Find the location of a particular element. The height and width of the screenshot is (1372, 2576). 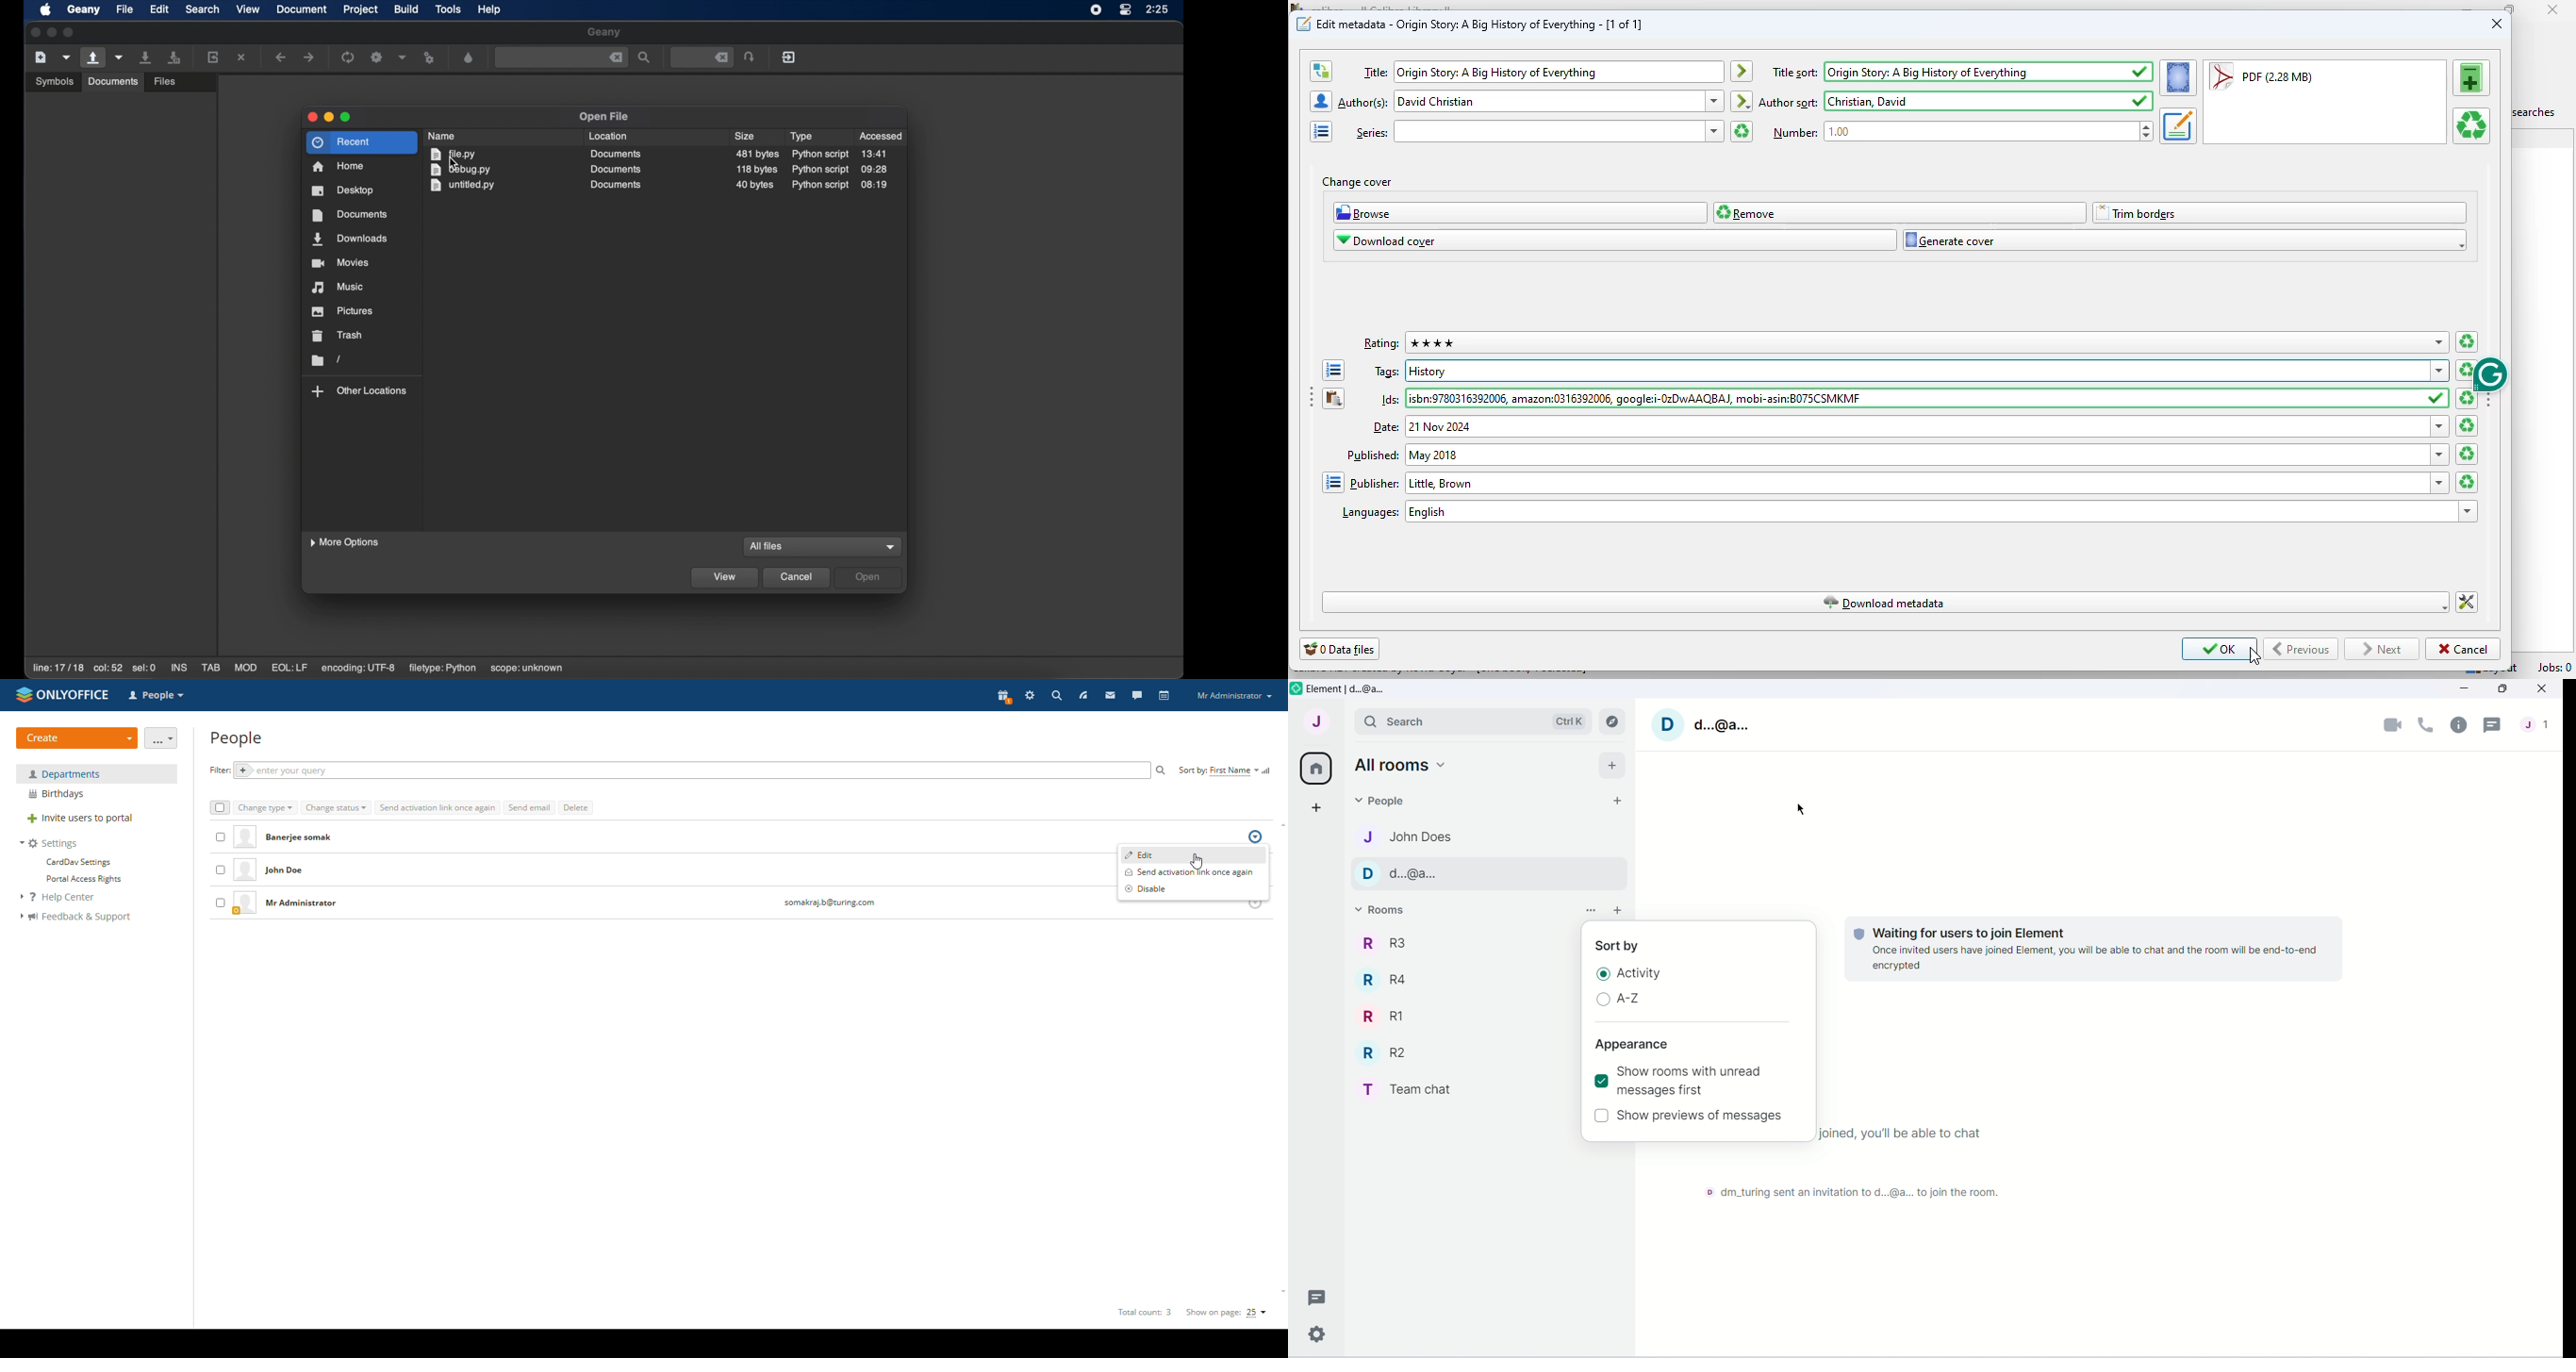

Threads is located at coordinates (2496, 725).